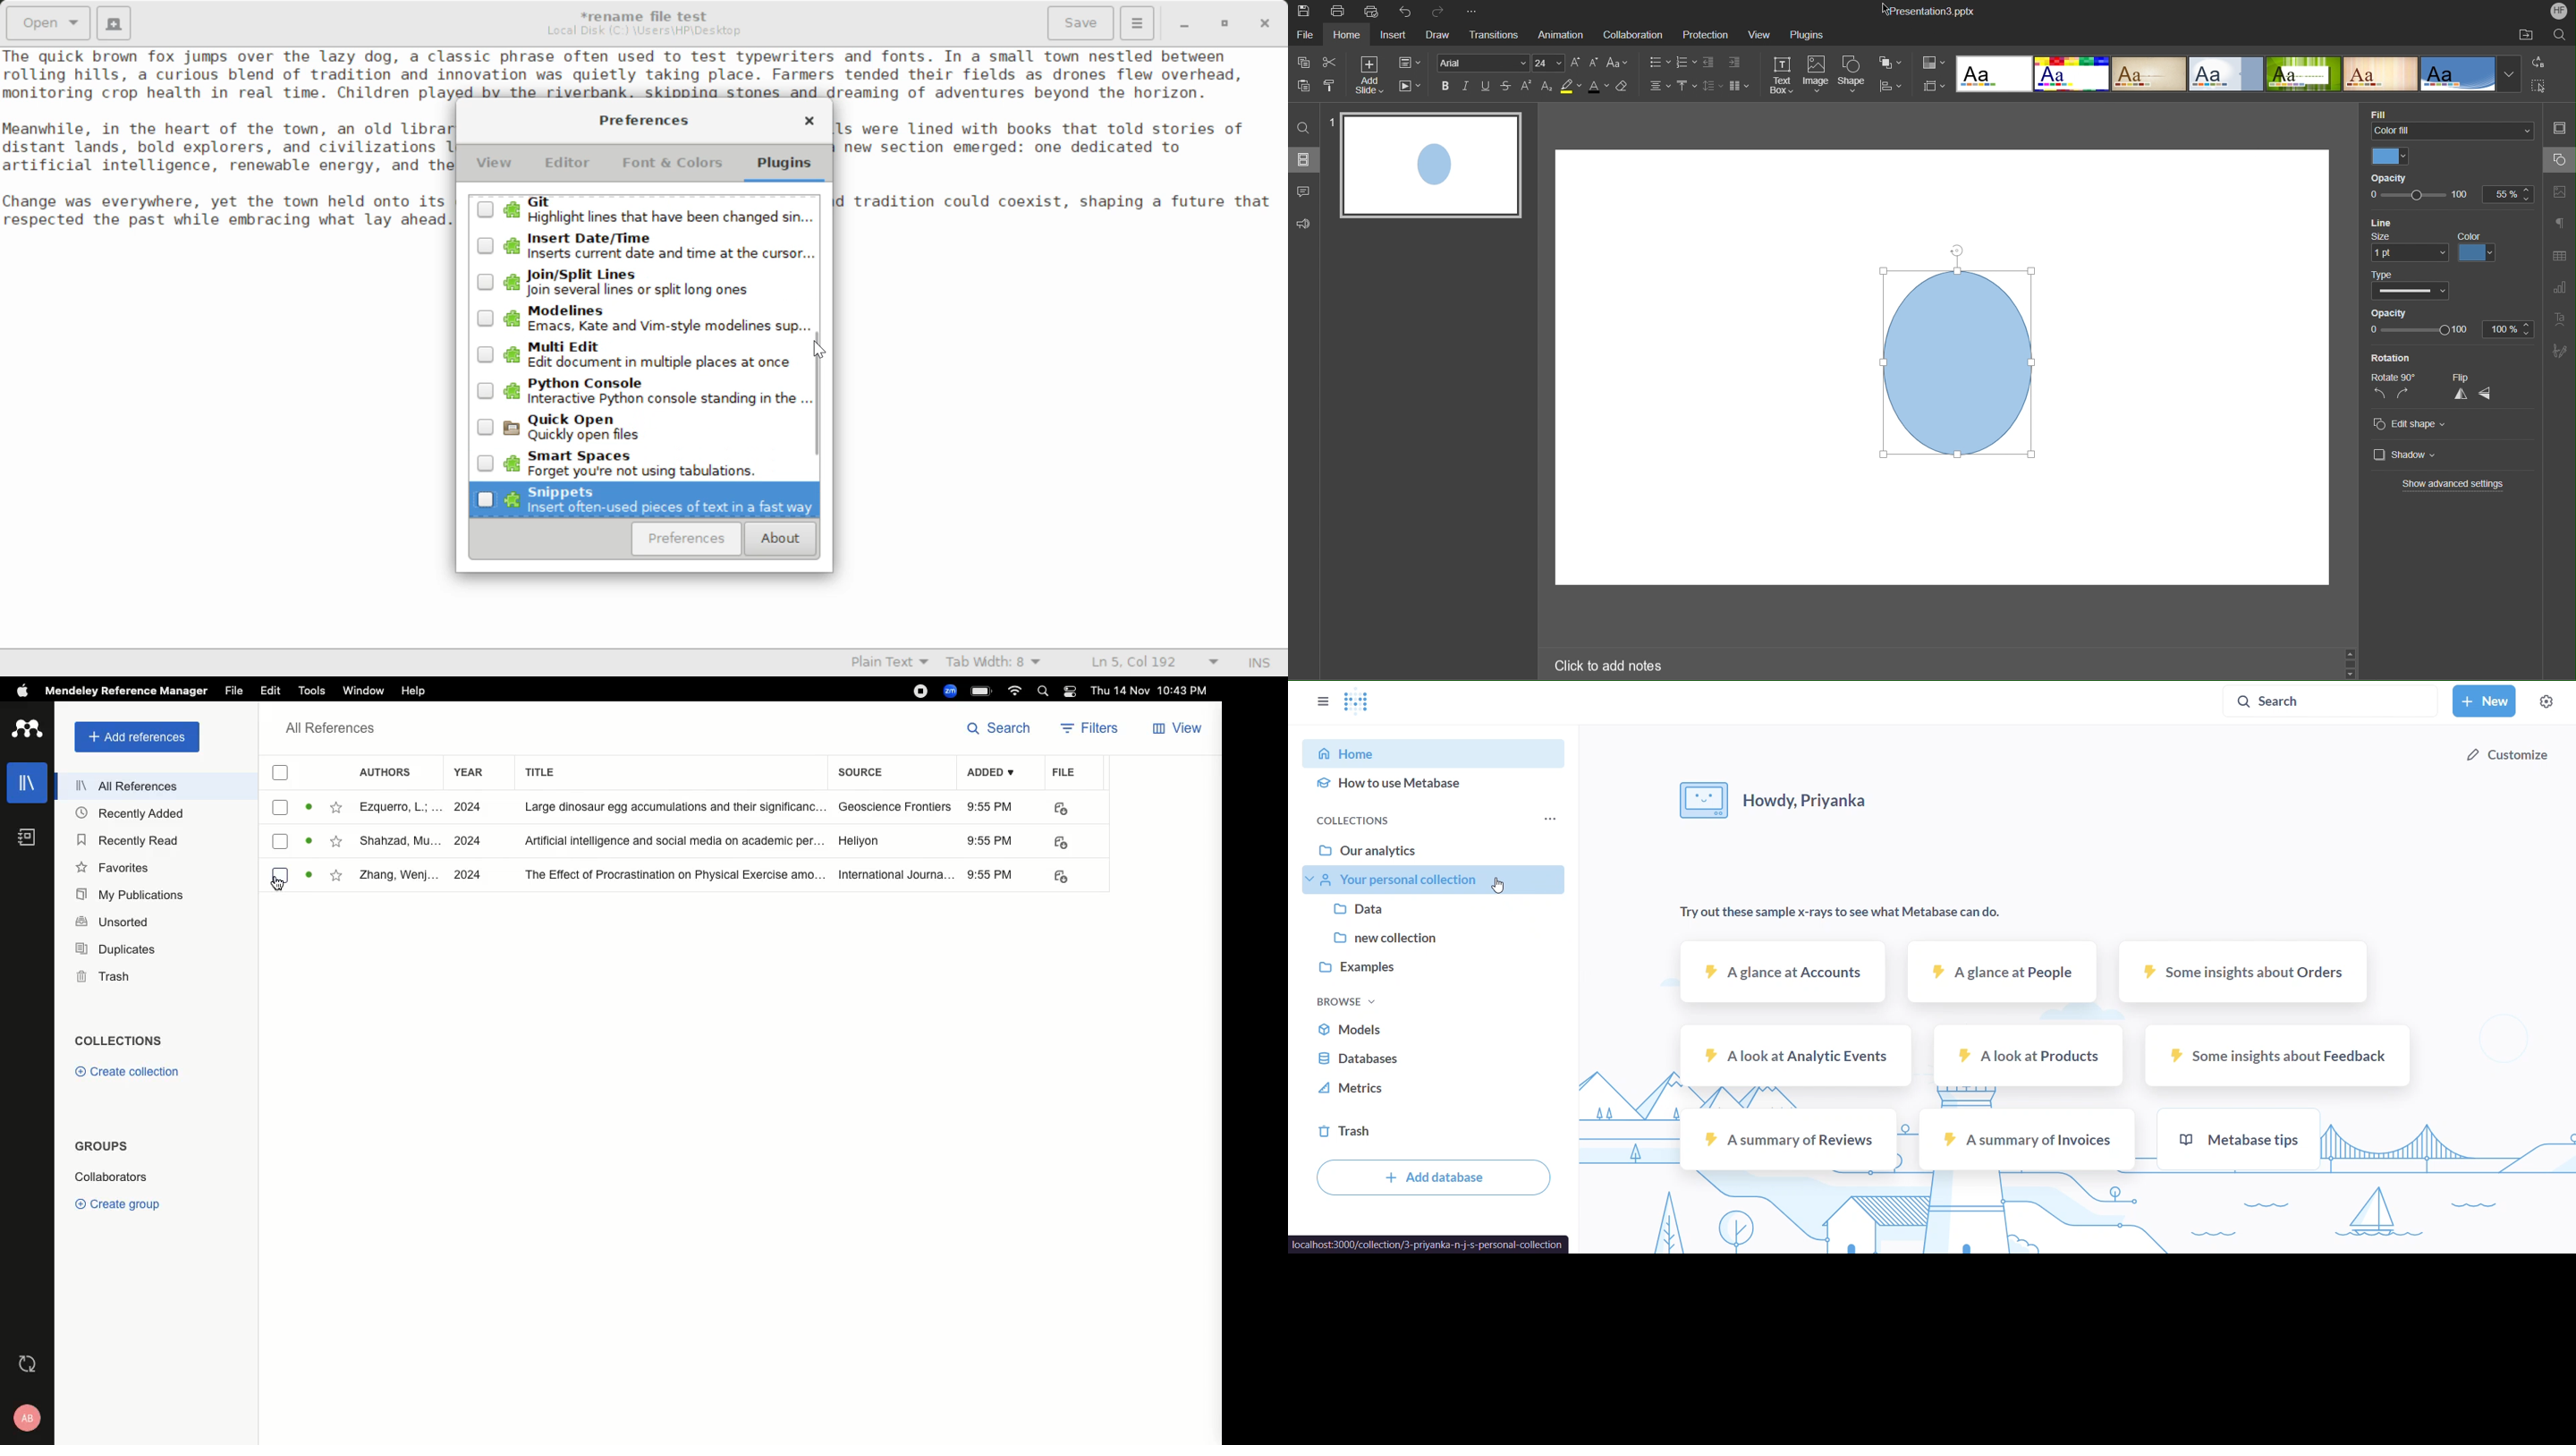  I want to click on Recording, so click(922, 689).